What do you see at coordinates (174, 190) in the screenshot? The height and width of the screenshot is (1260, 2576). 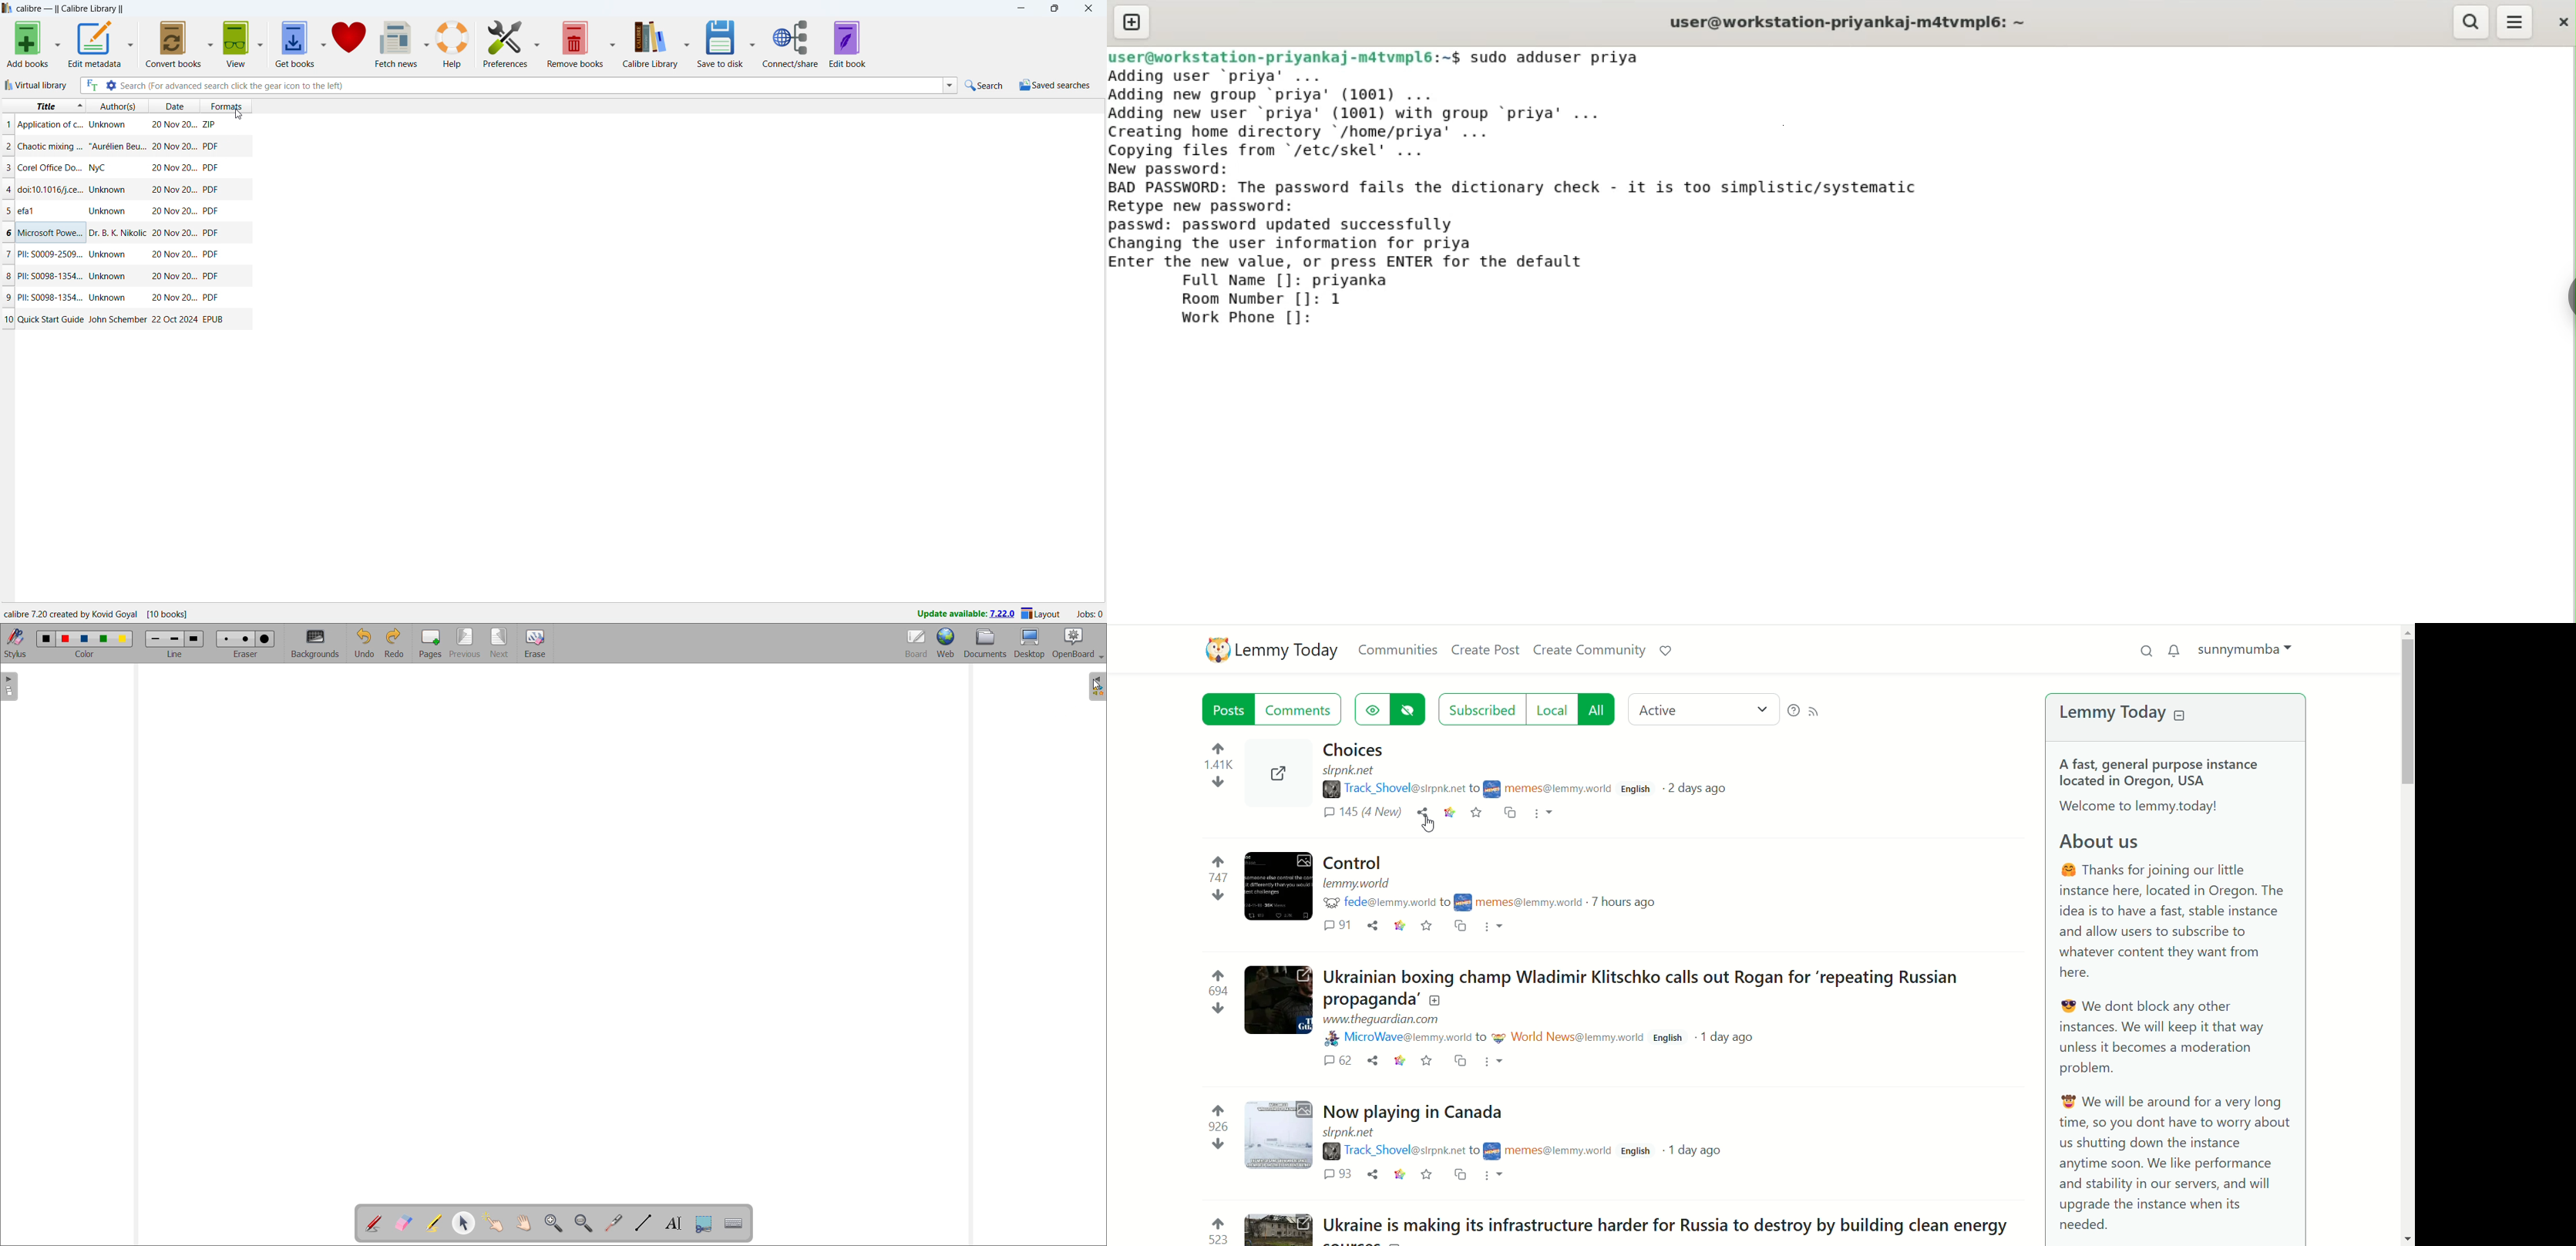 I see `date` at bounding box center [174, 190].